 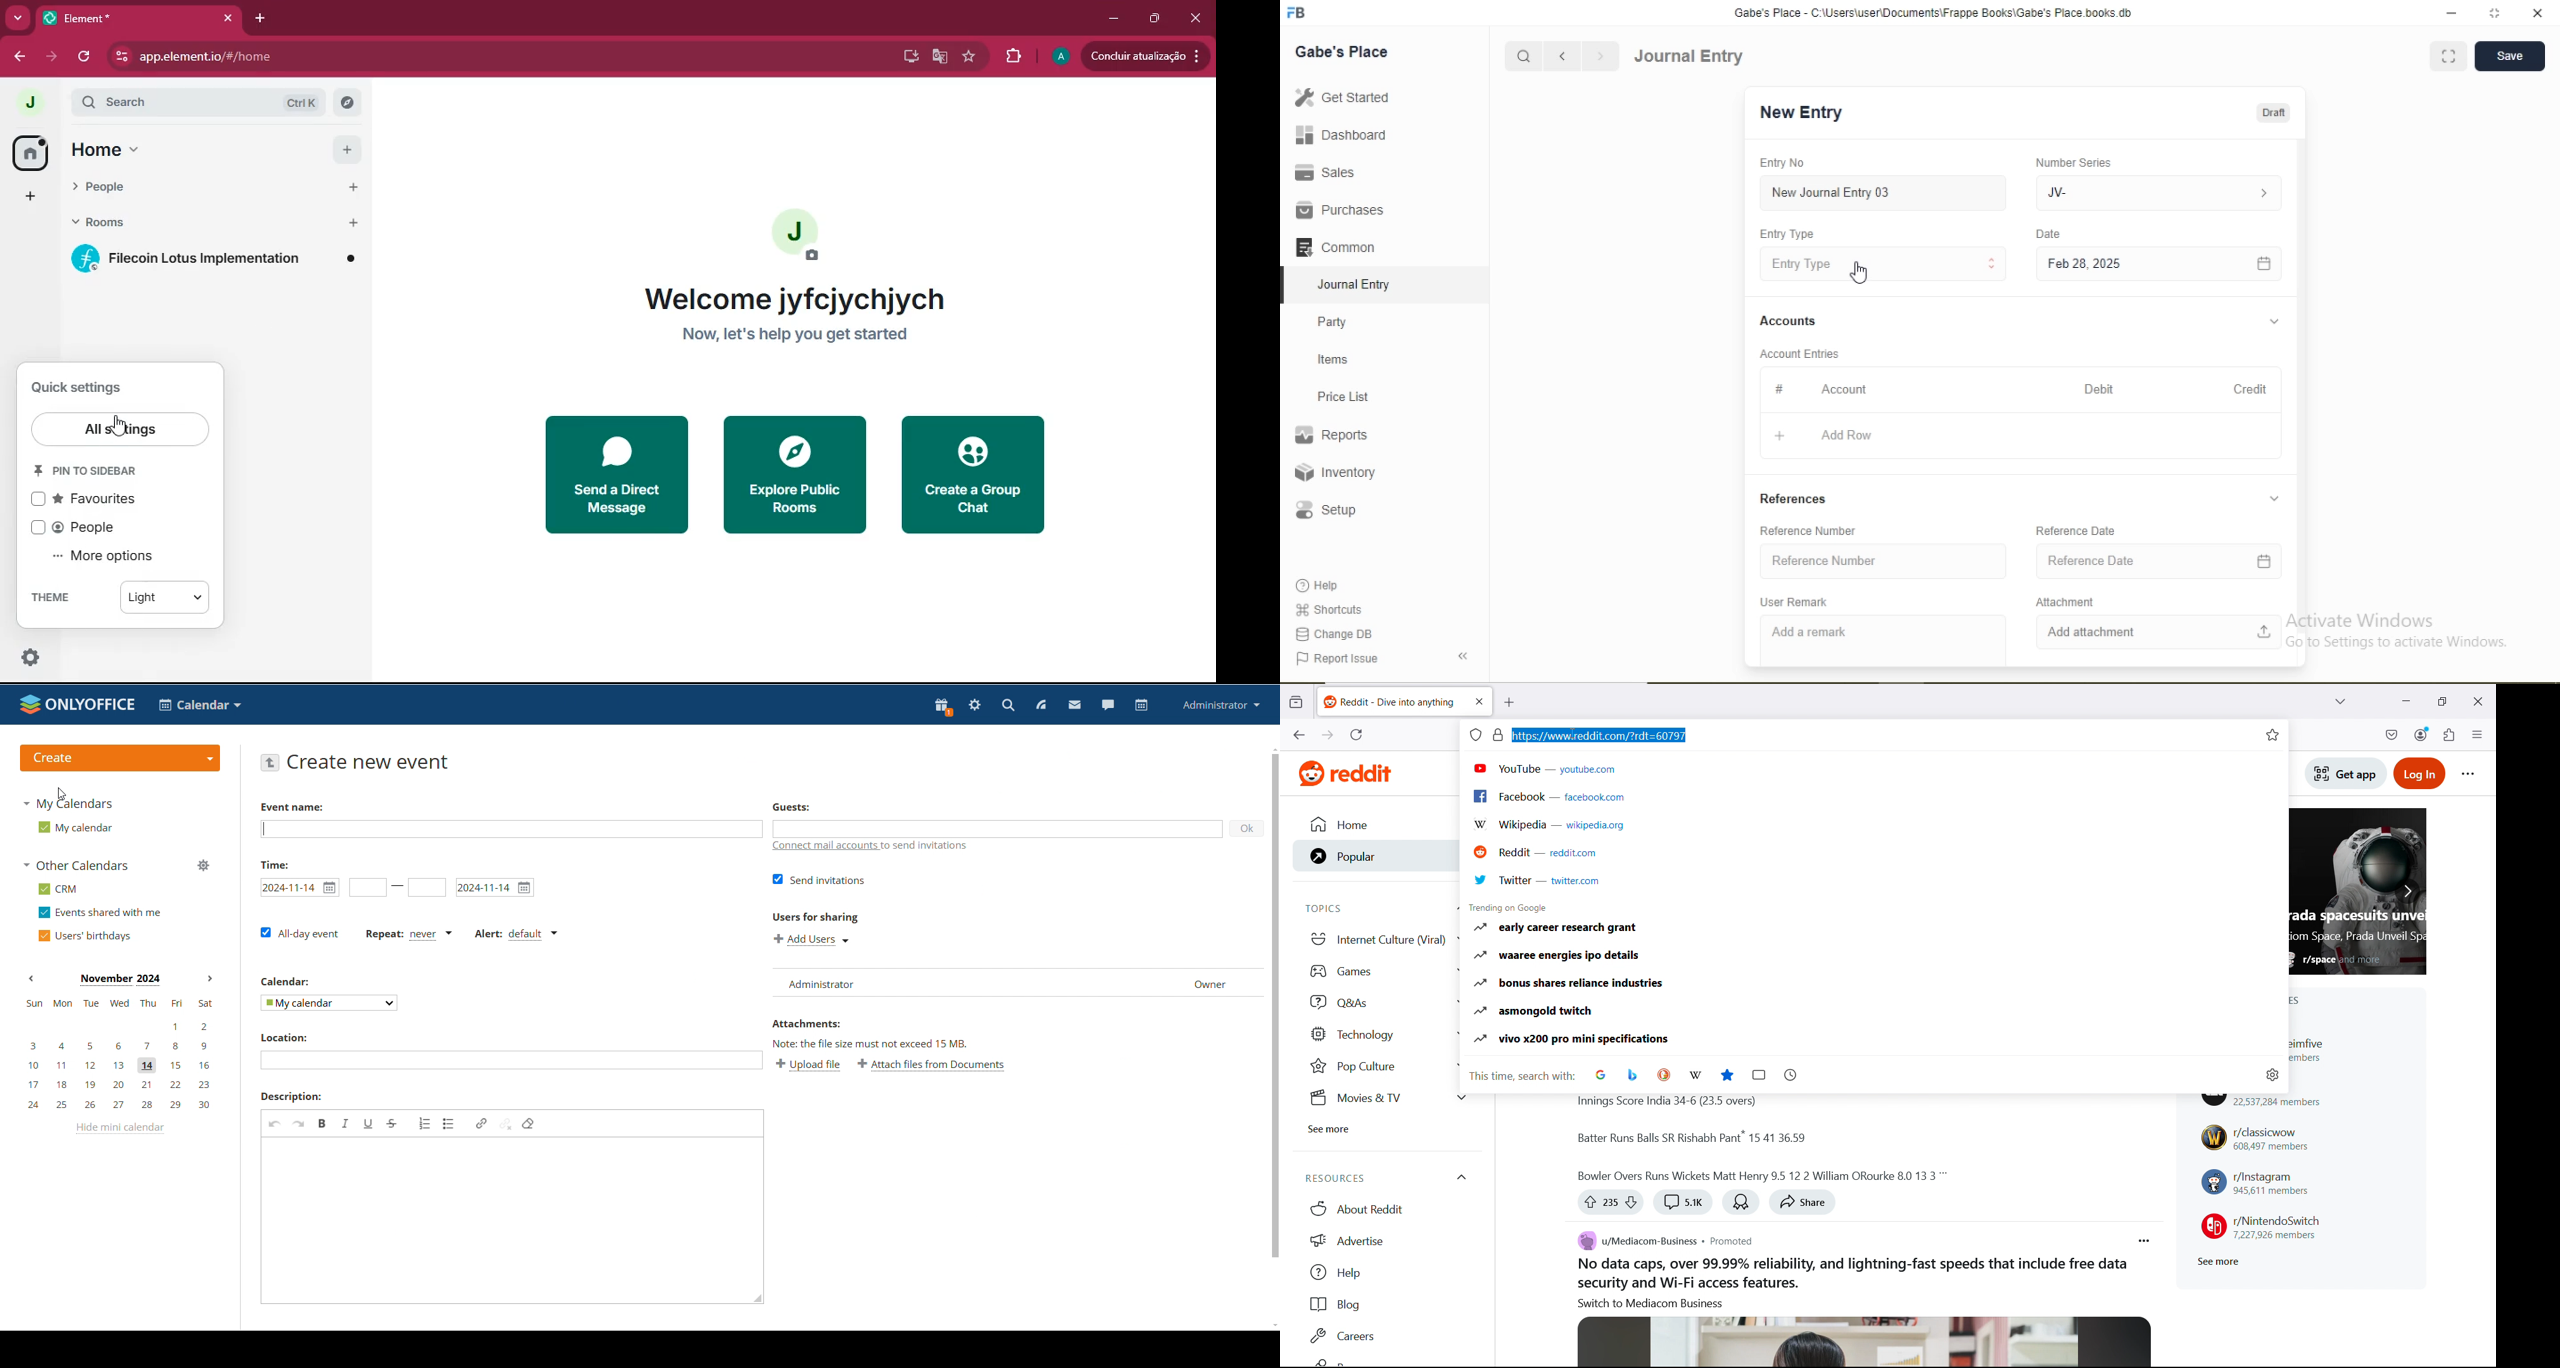 I want to click on close, so click(x=1199, y=19).